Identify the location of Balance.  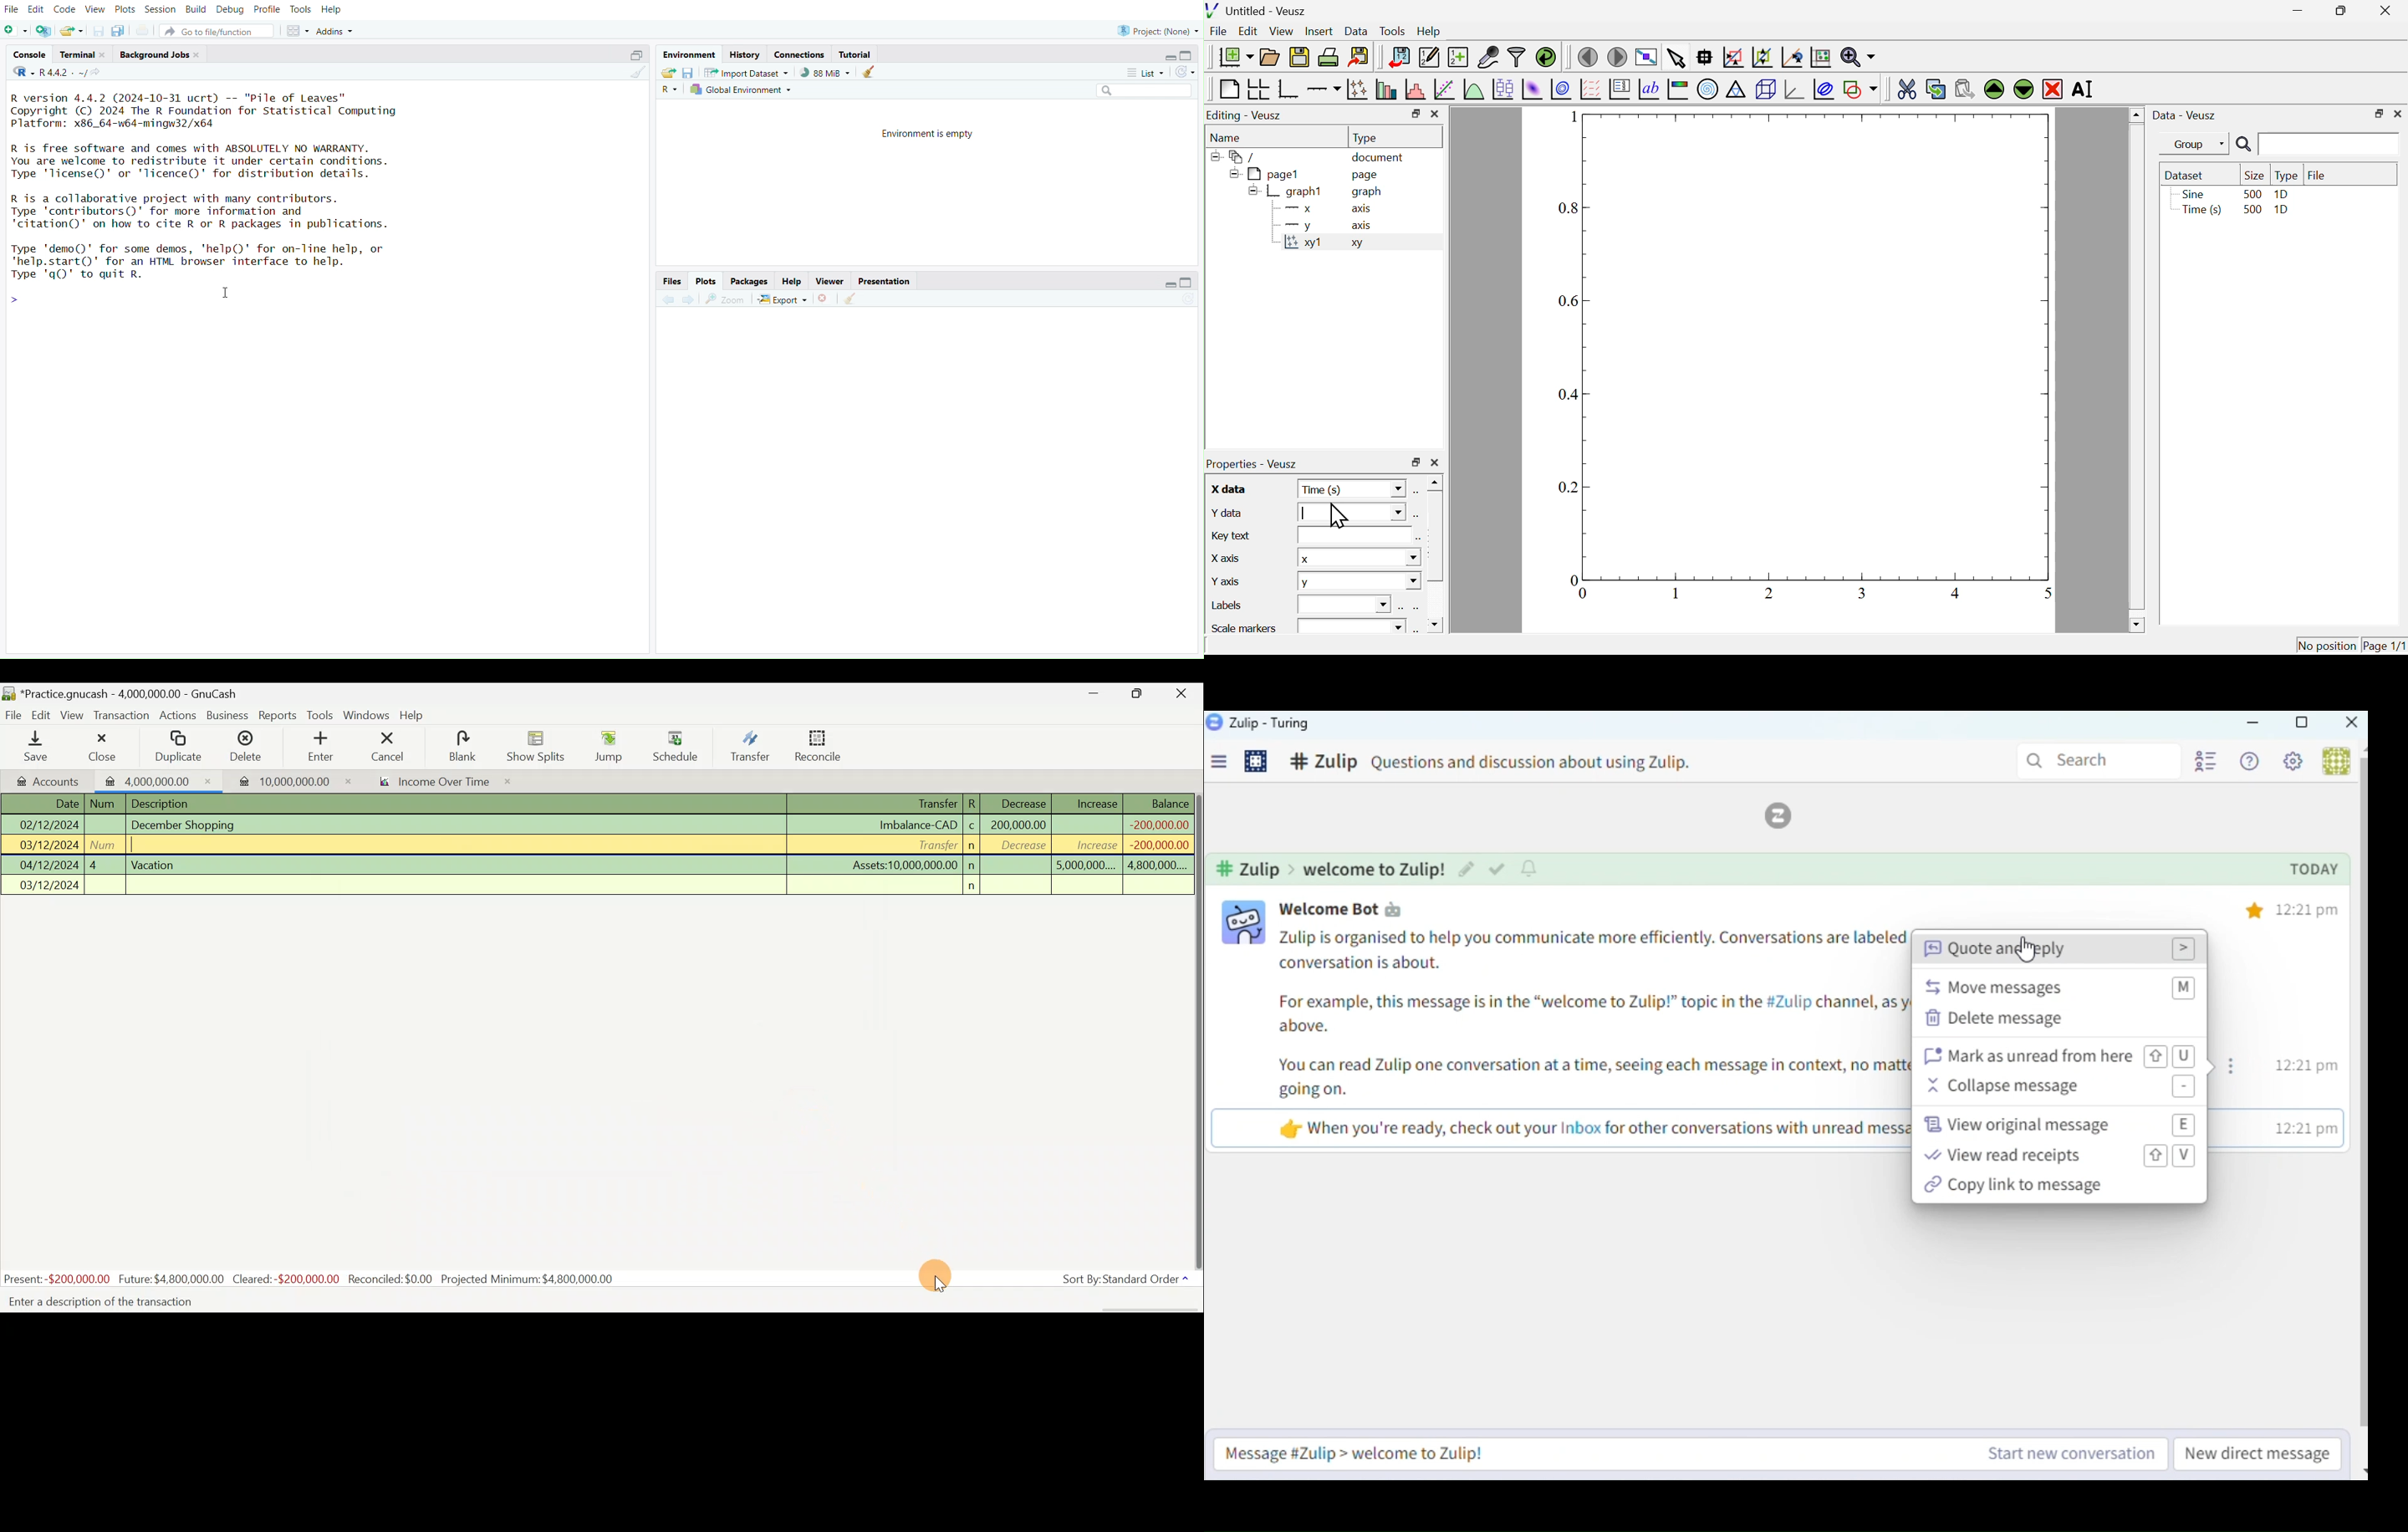
(1159, 803).